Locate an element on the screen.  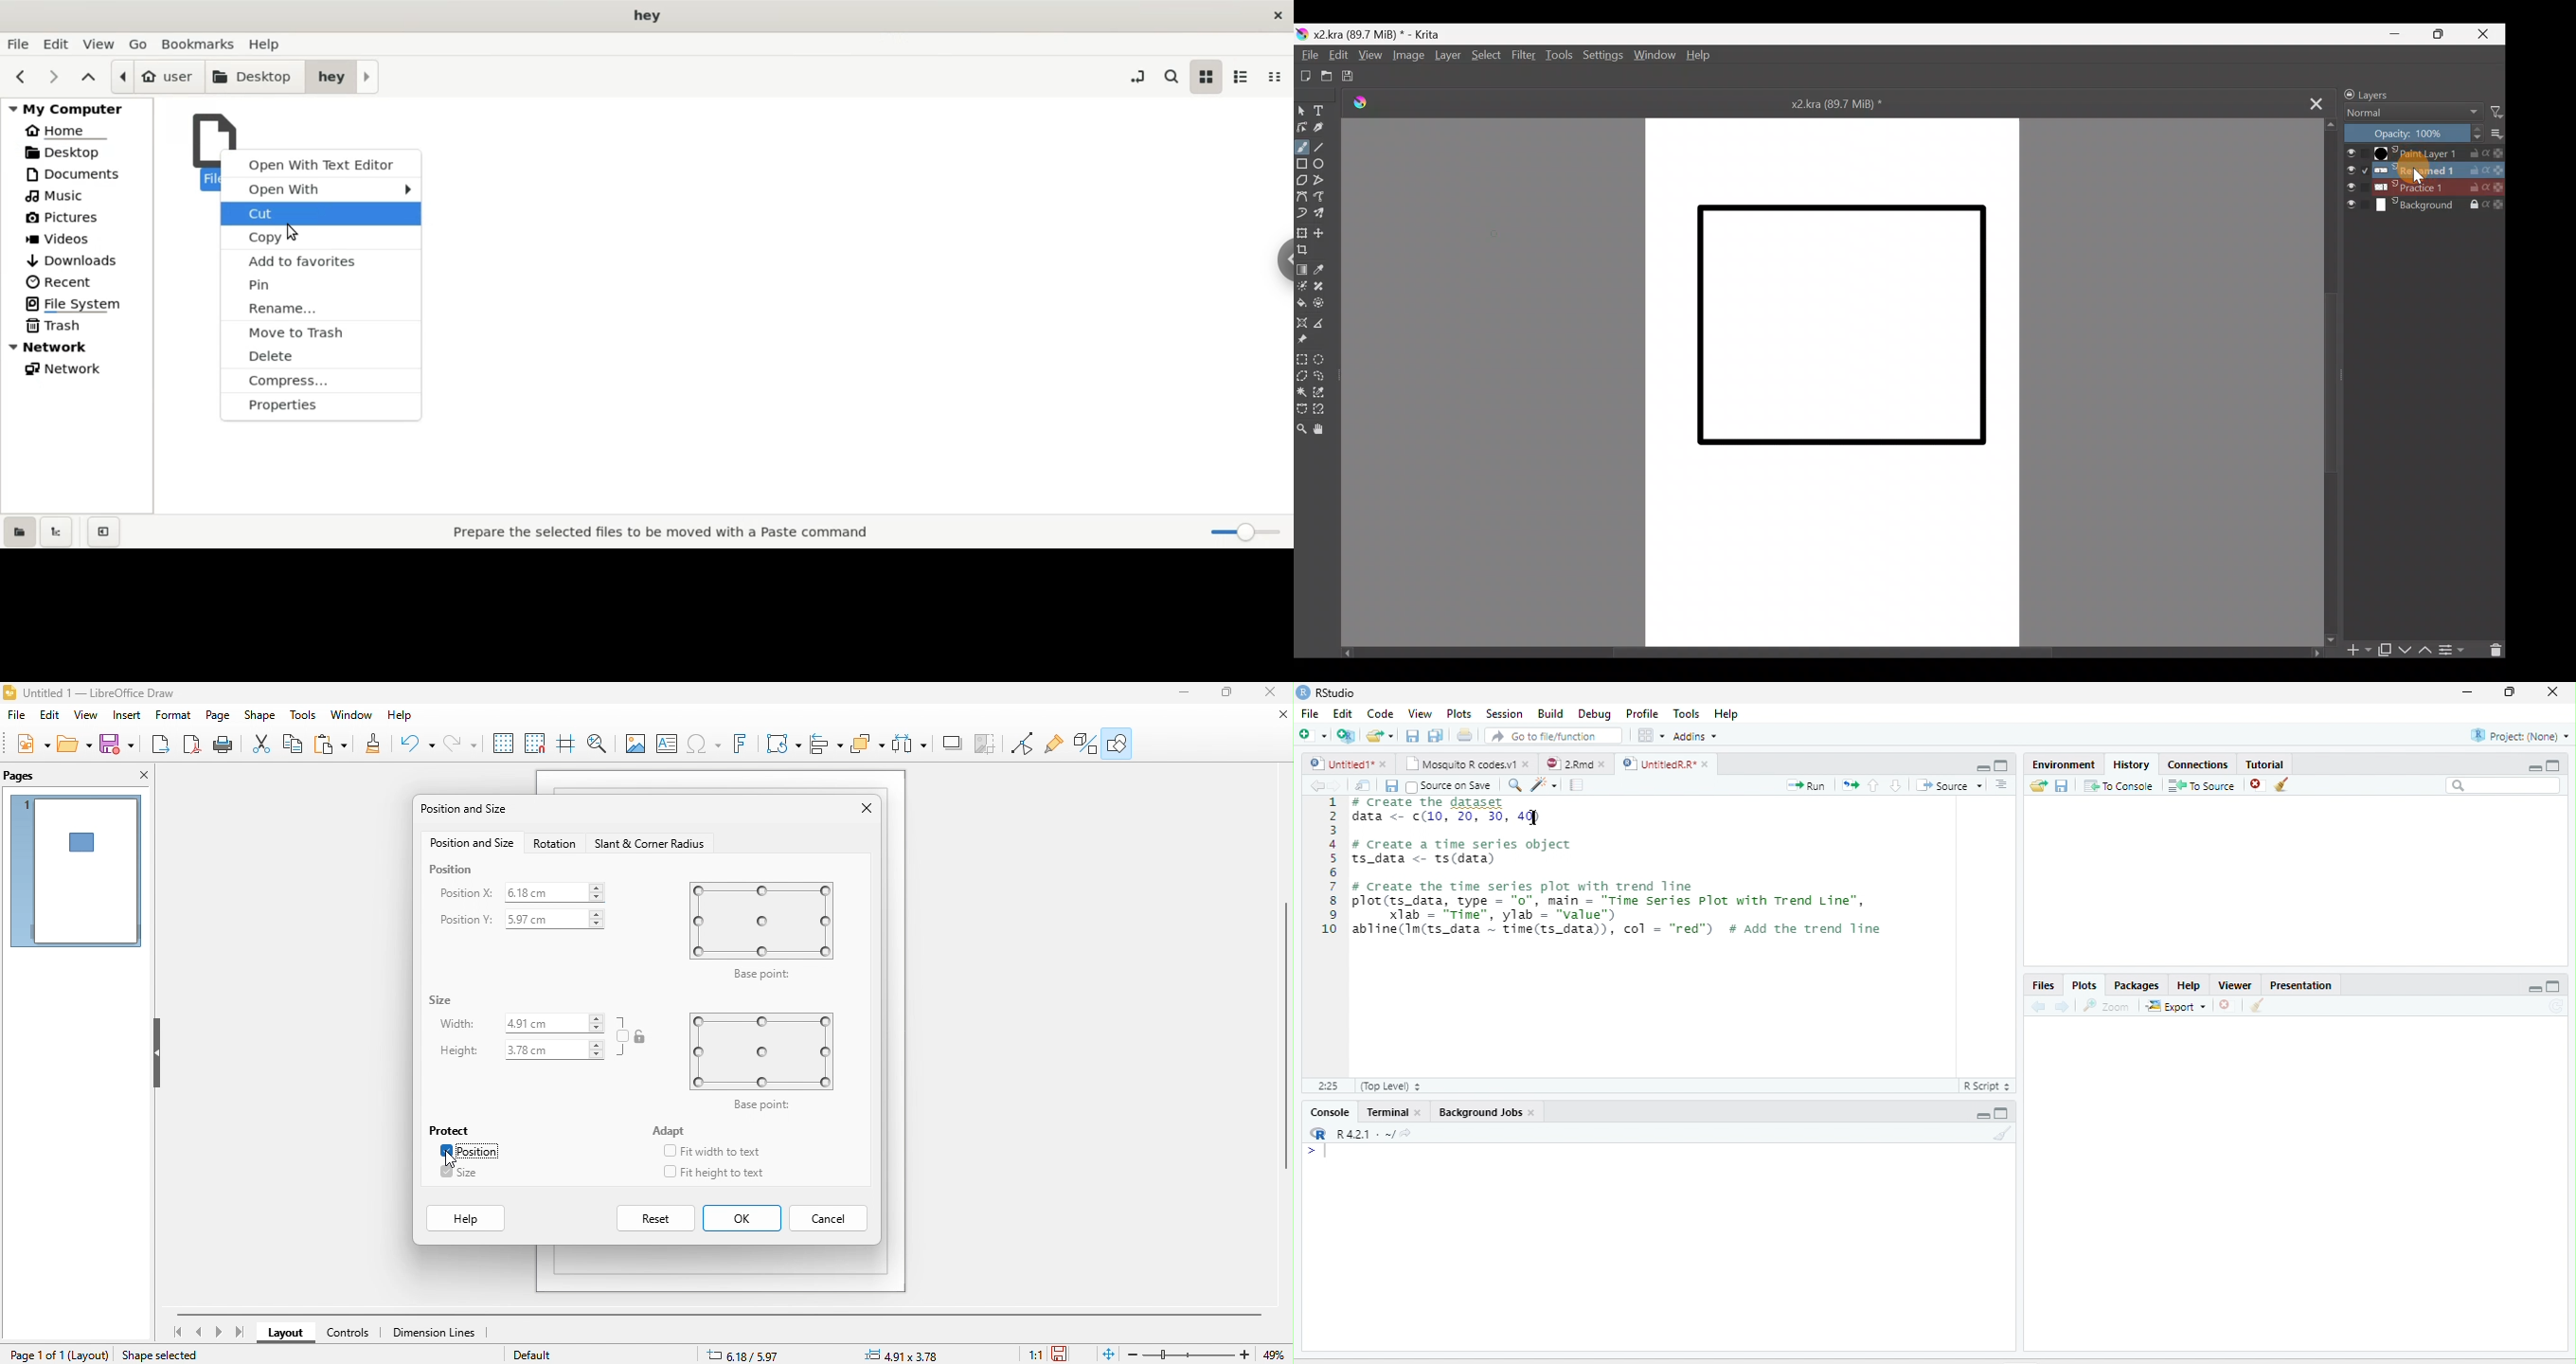
transformation is located at coordinates (783, 744).